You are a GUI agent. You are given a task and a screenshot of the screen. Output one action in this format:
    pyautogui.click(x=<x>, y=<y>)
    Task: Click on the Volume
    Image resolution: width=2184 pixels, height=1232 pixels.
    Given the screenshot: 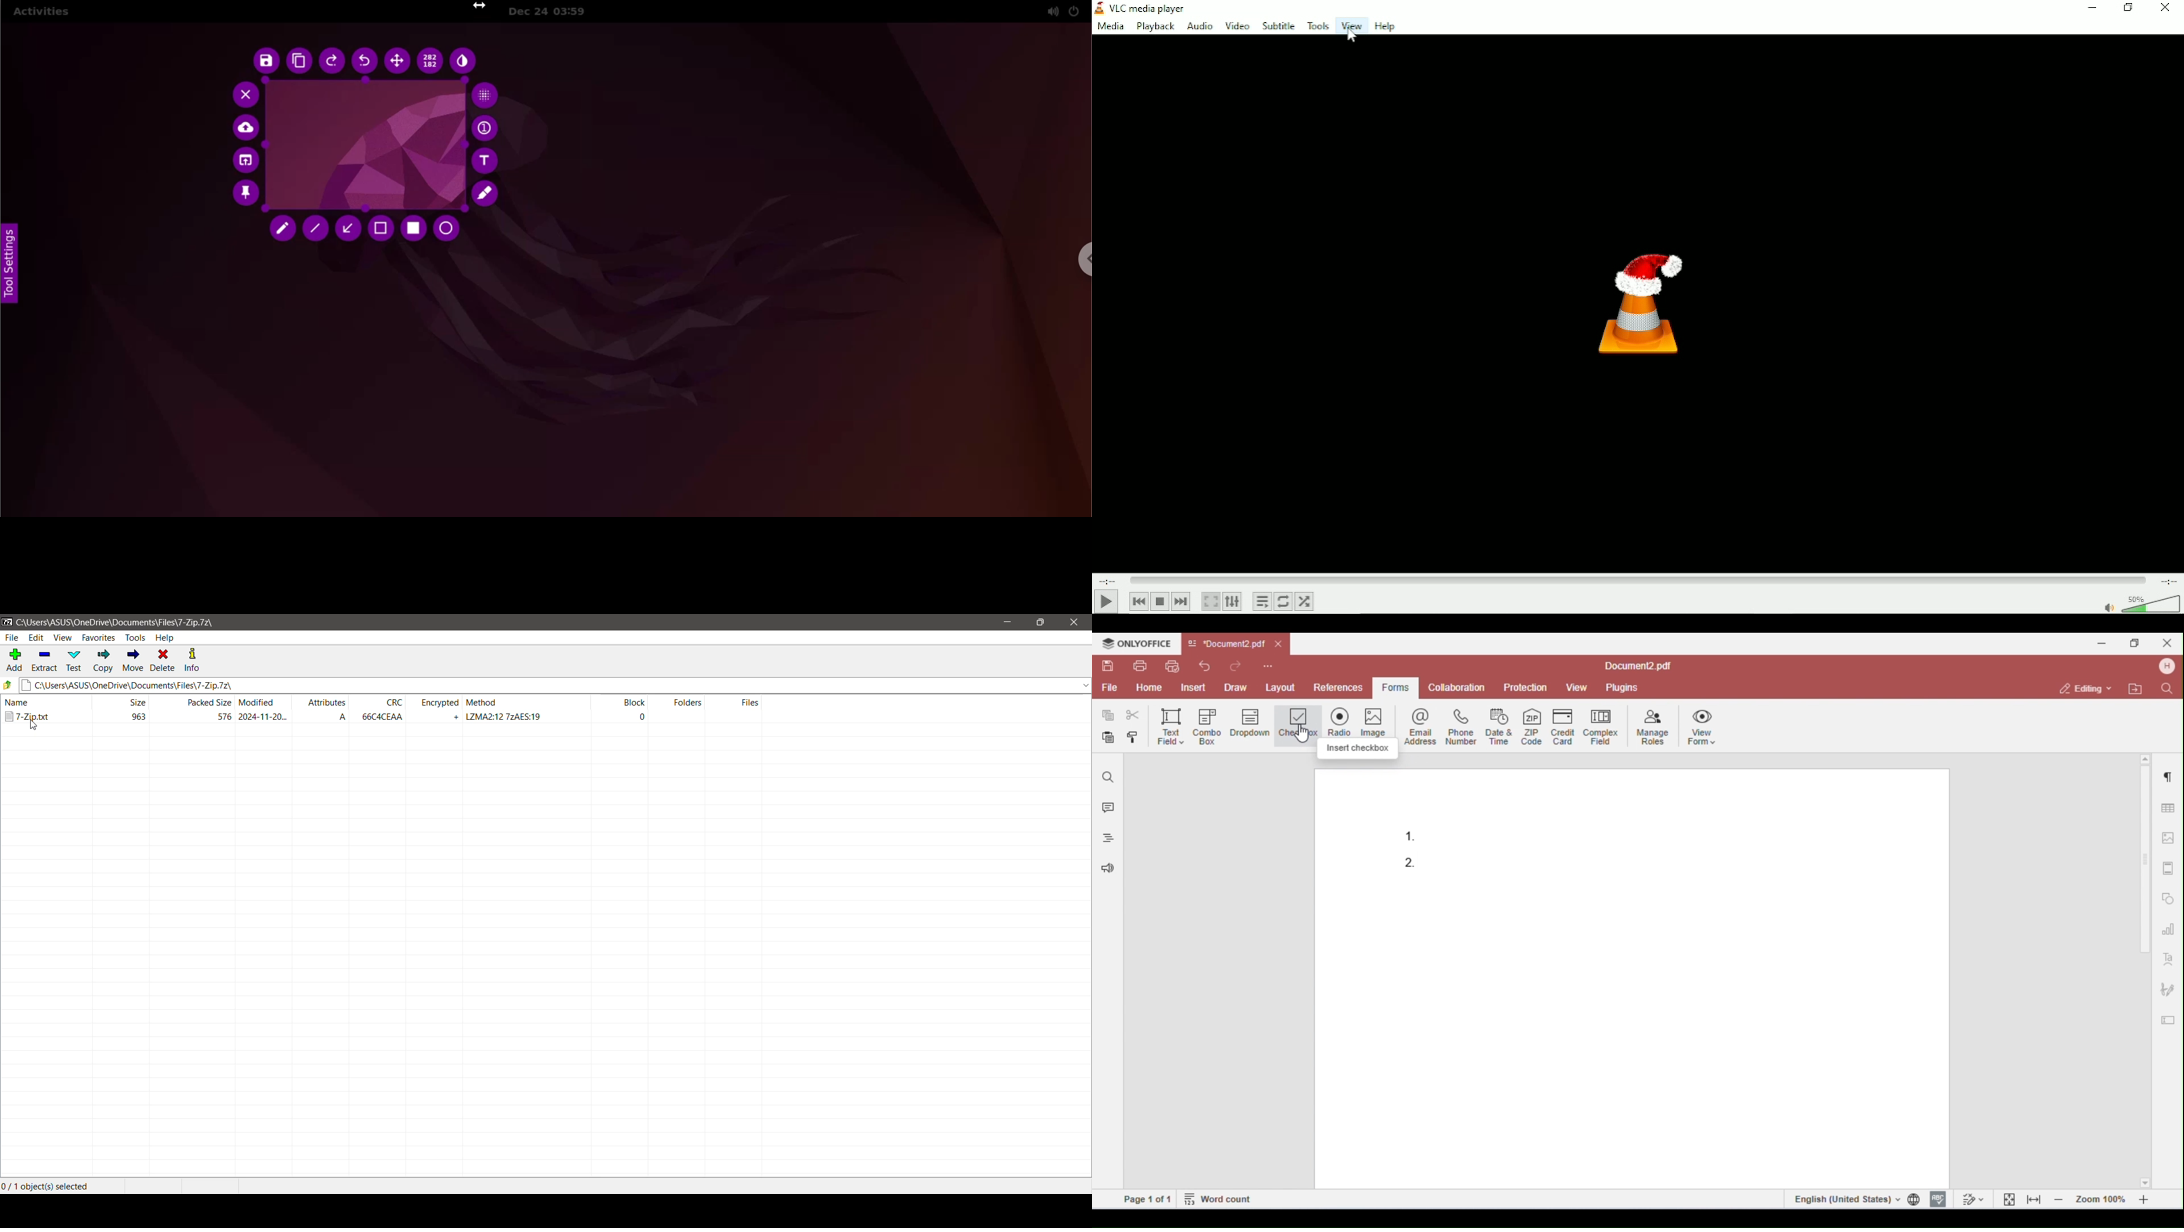 What is the action you would take?
    pyautogui.click(x=2139, y=603)
    